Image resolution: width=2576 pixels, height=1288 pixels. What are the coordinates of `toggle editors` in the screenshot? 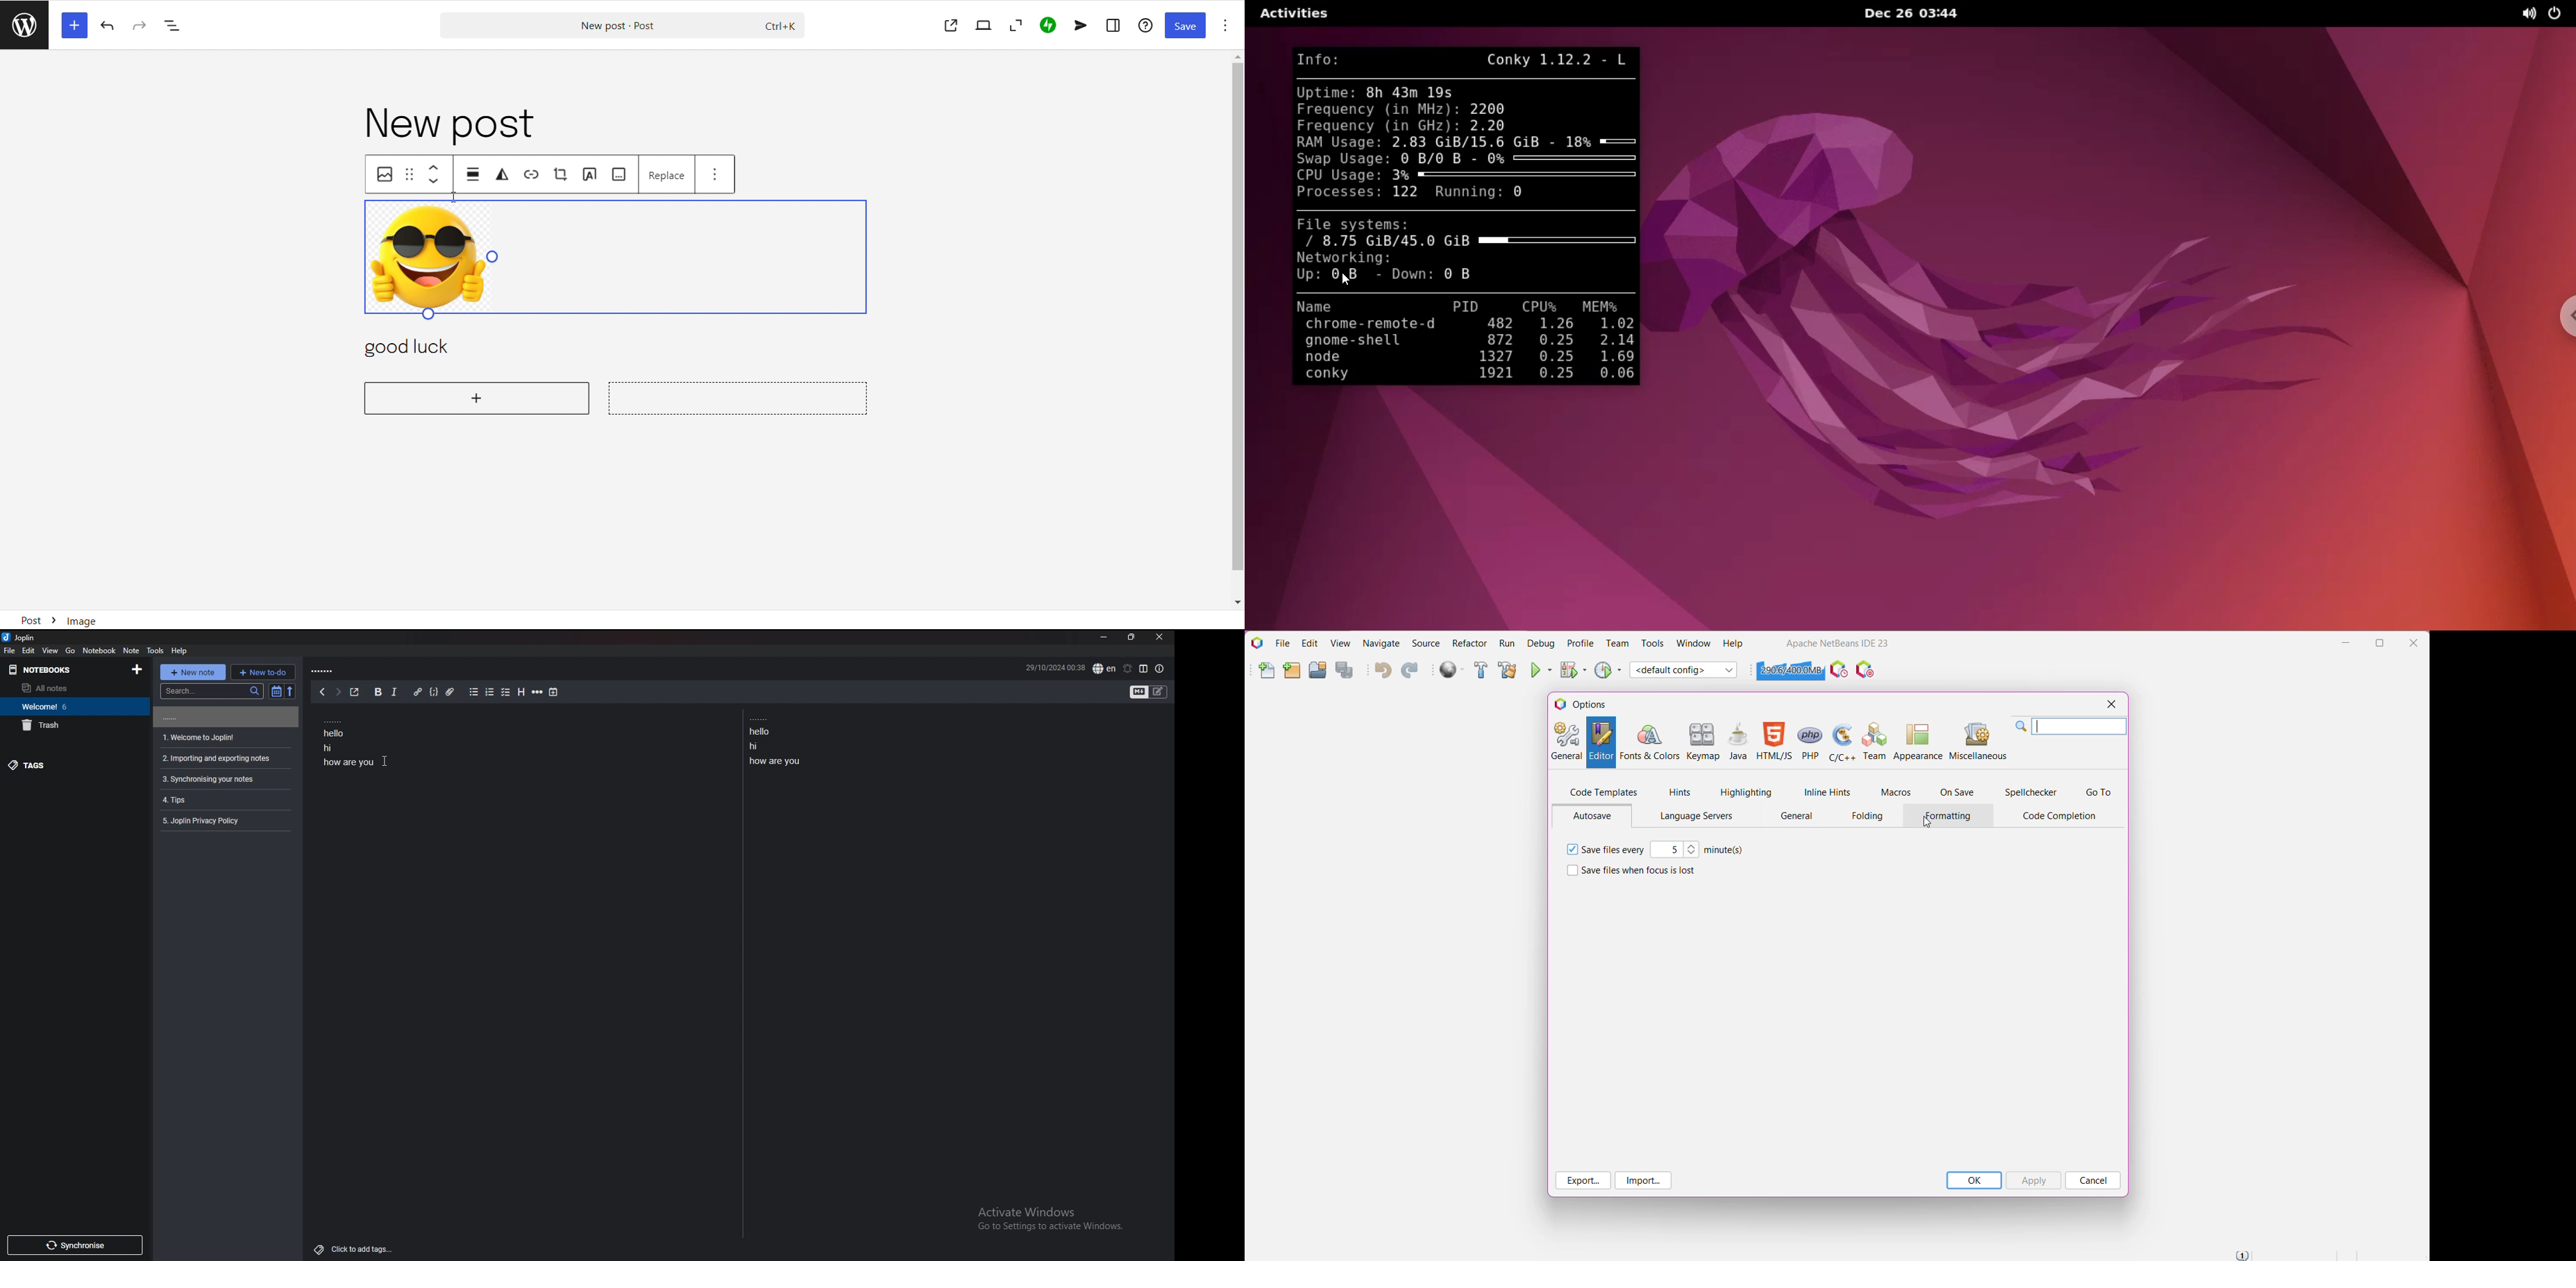 It's located at (1140, 692).